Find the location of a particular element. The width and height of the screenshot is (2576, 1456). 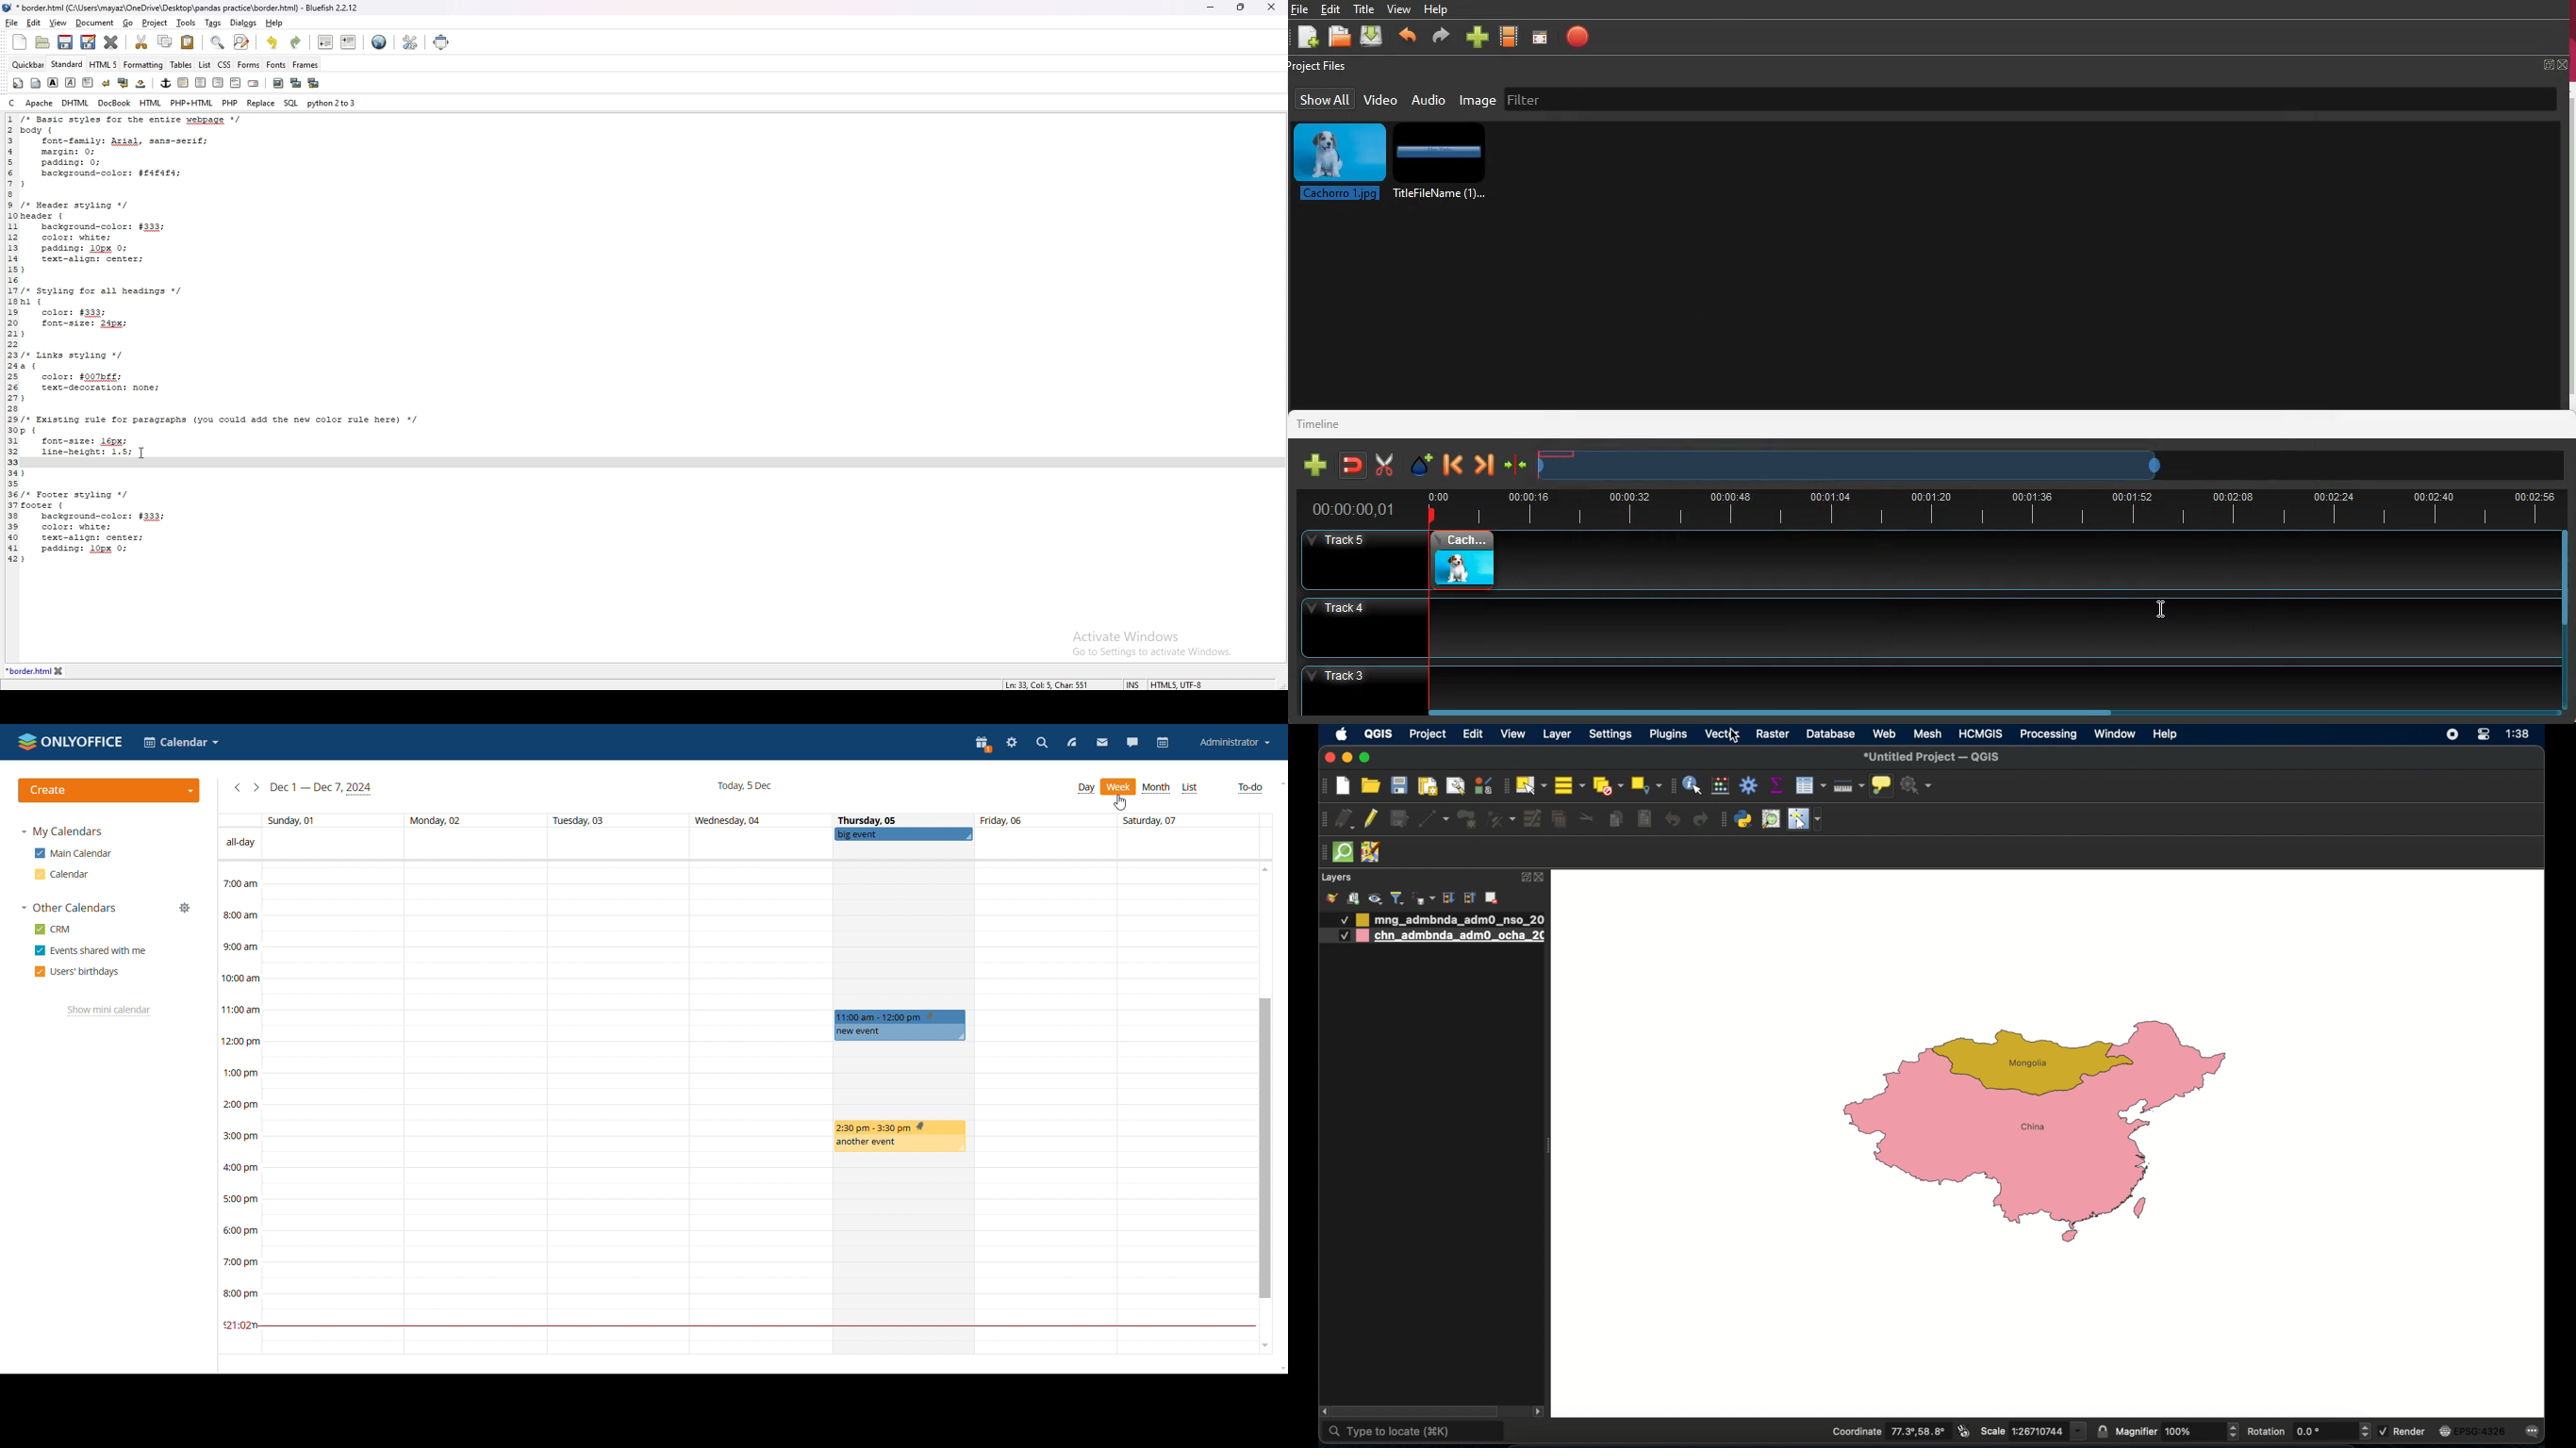

to-do is located at coordinates (1250, 788).